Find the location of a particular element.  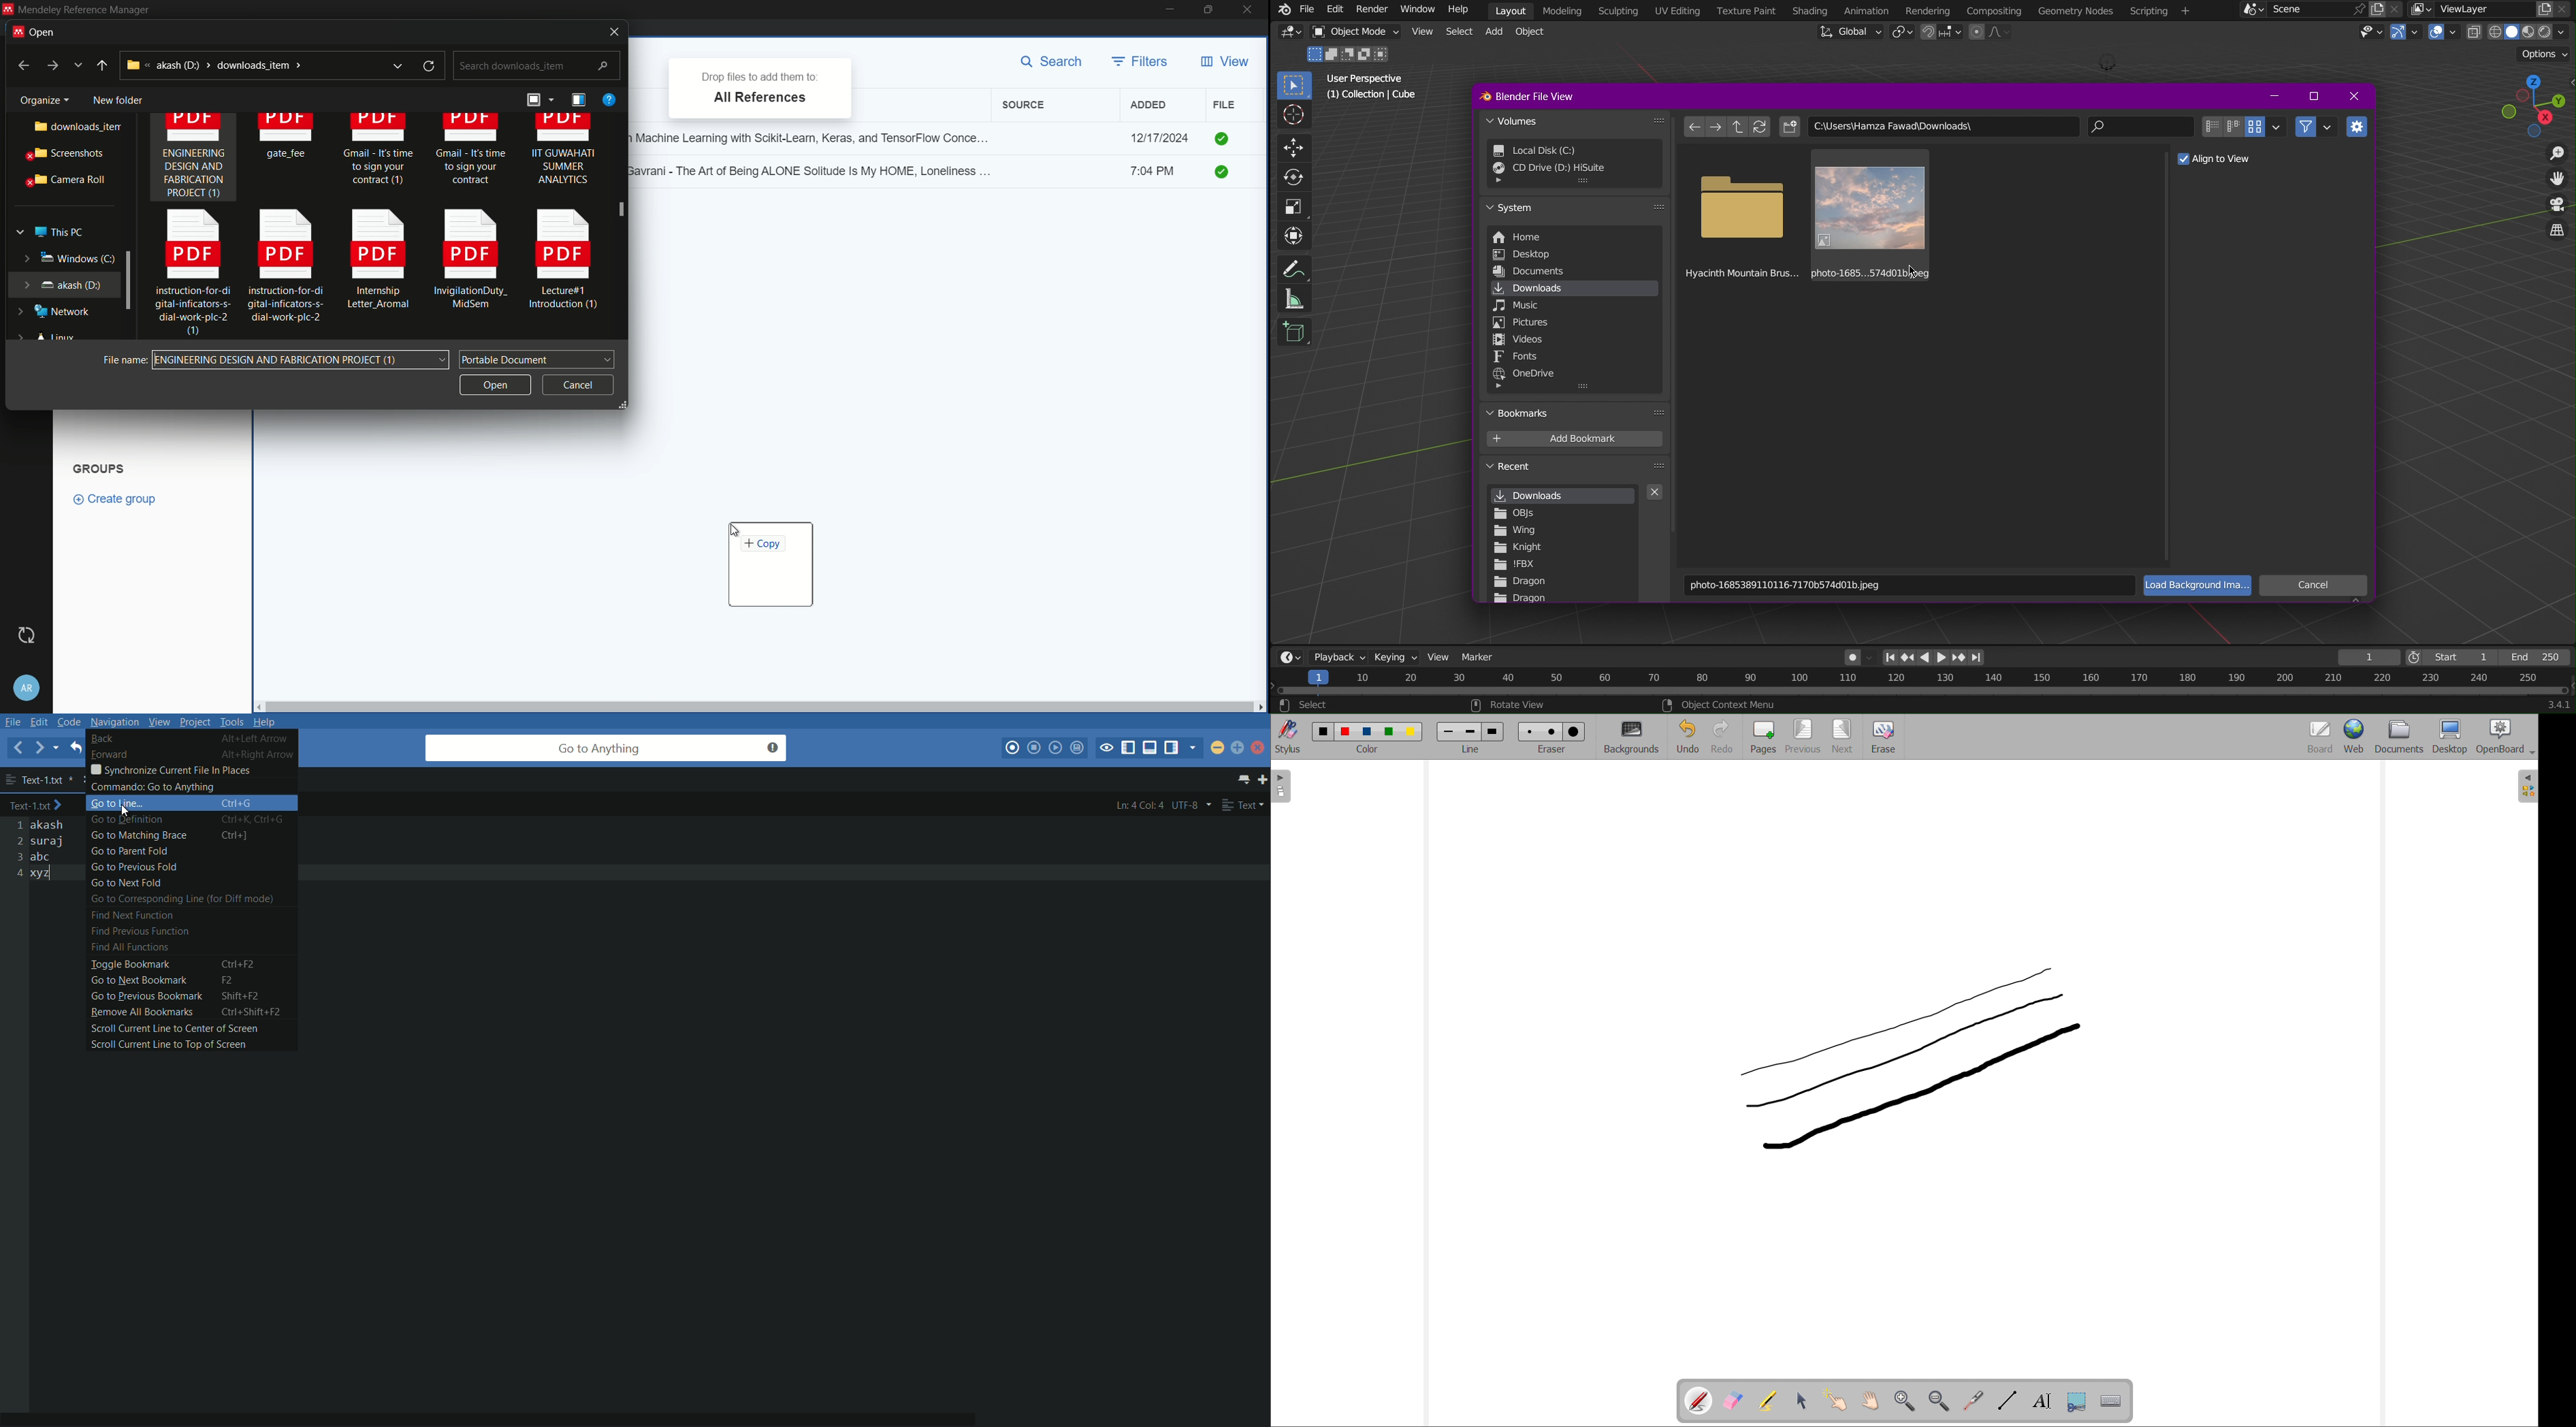

Renuka Gavrani - The Art of Being ALONE Solitude Is My HOME, Loneliness ... is located at coordinates (816, 170).